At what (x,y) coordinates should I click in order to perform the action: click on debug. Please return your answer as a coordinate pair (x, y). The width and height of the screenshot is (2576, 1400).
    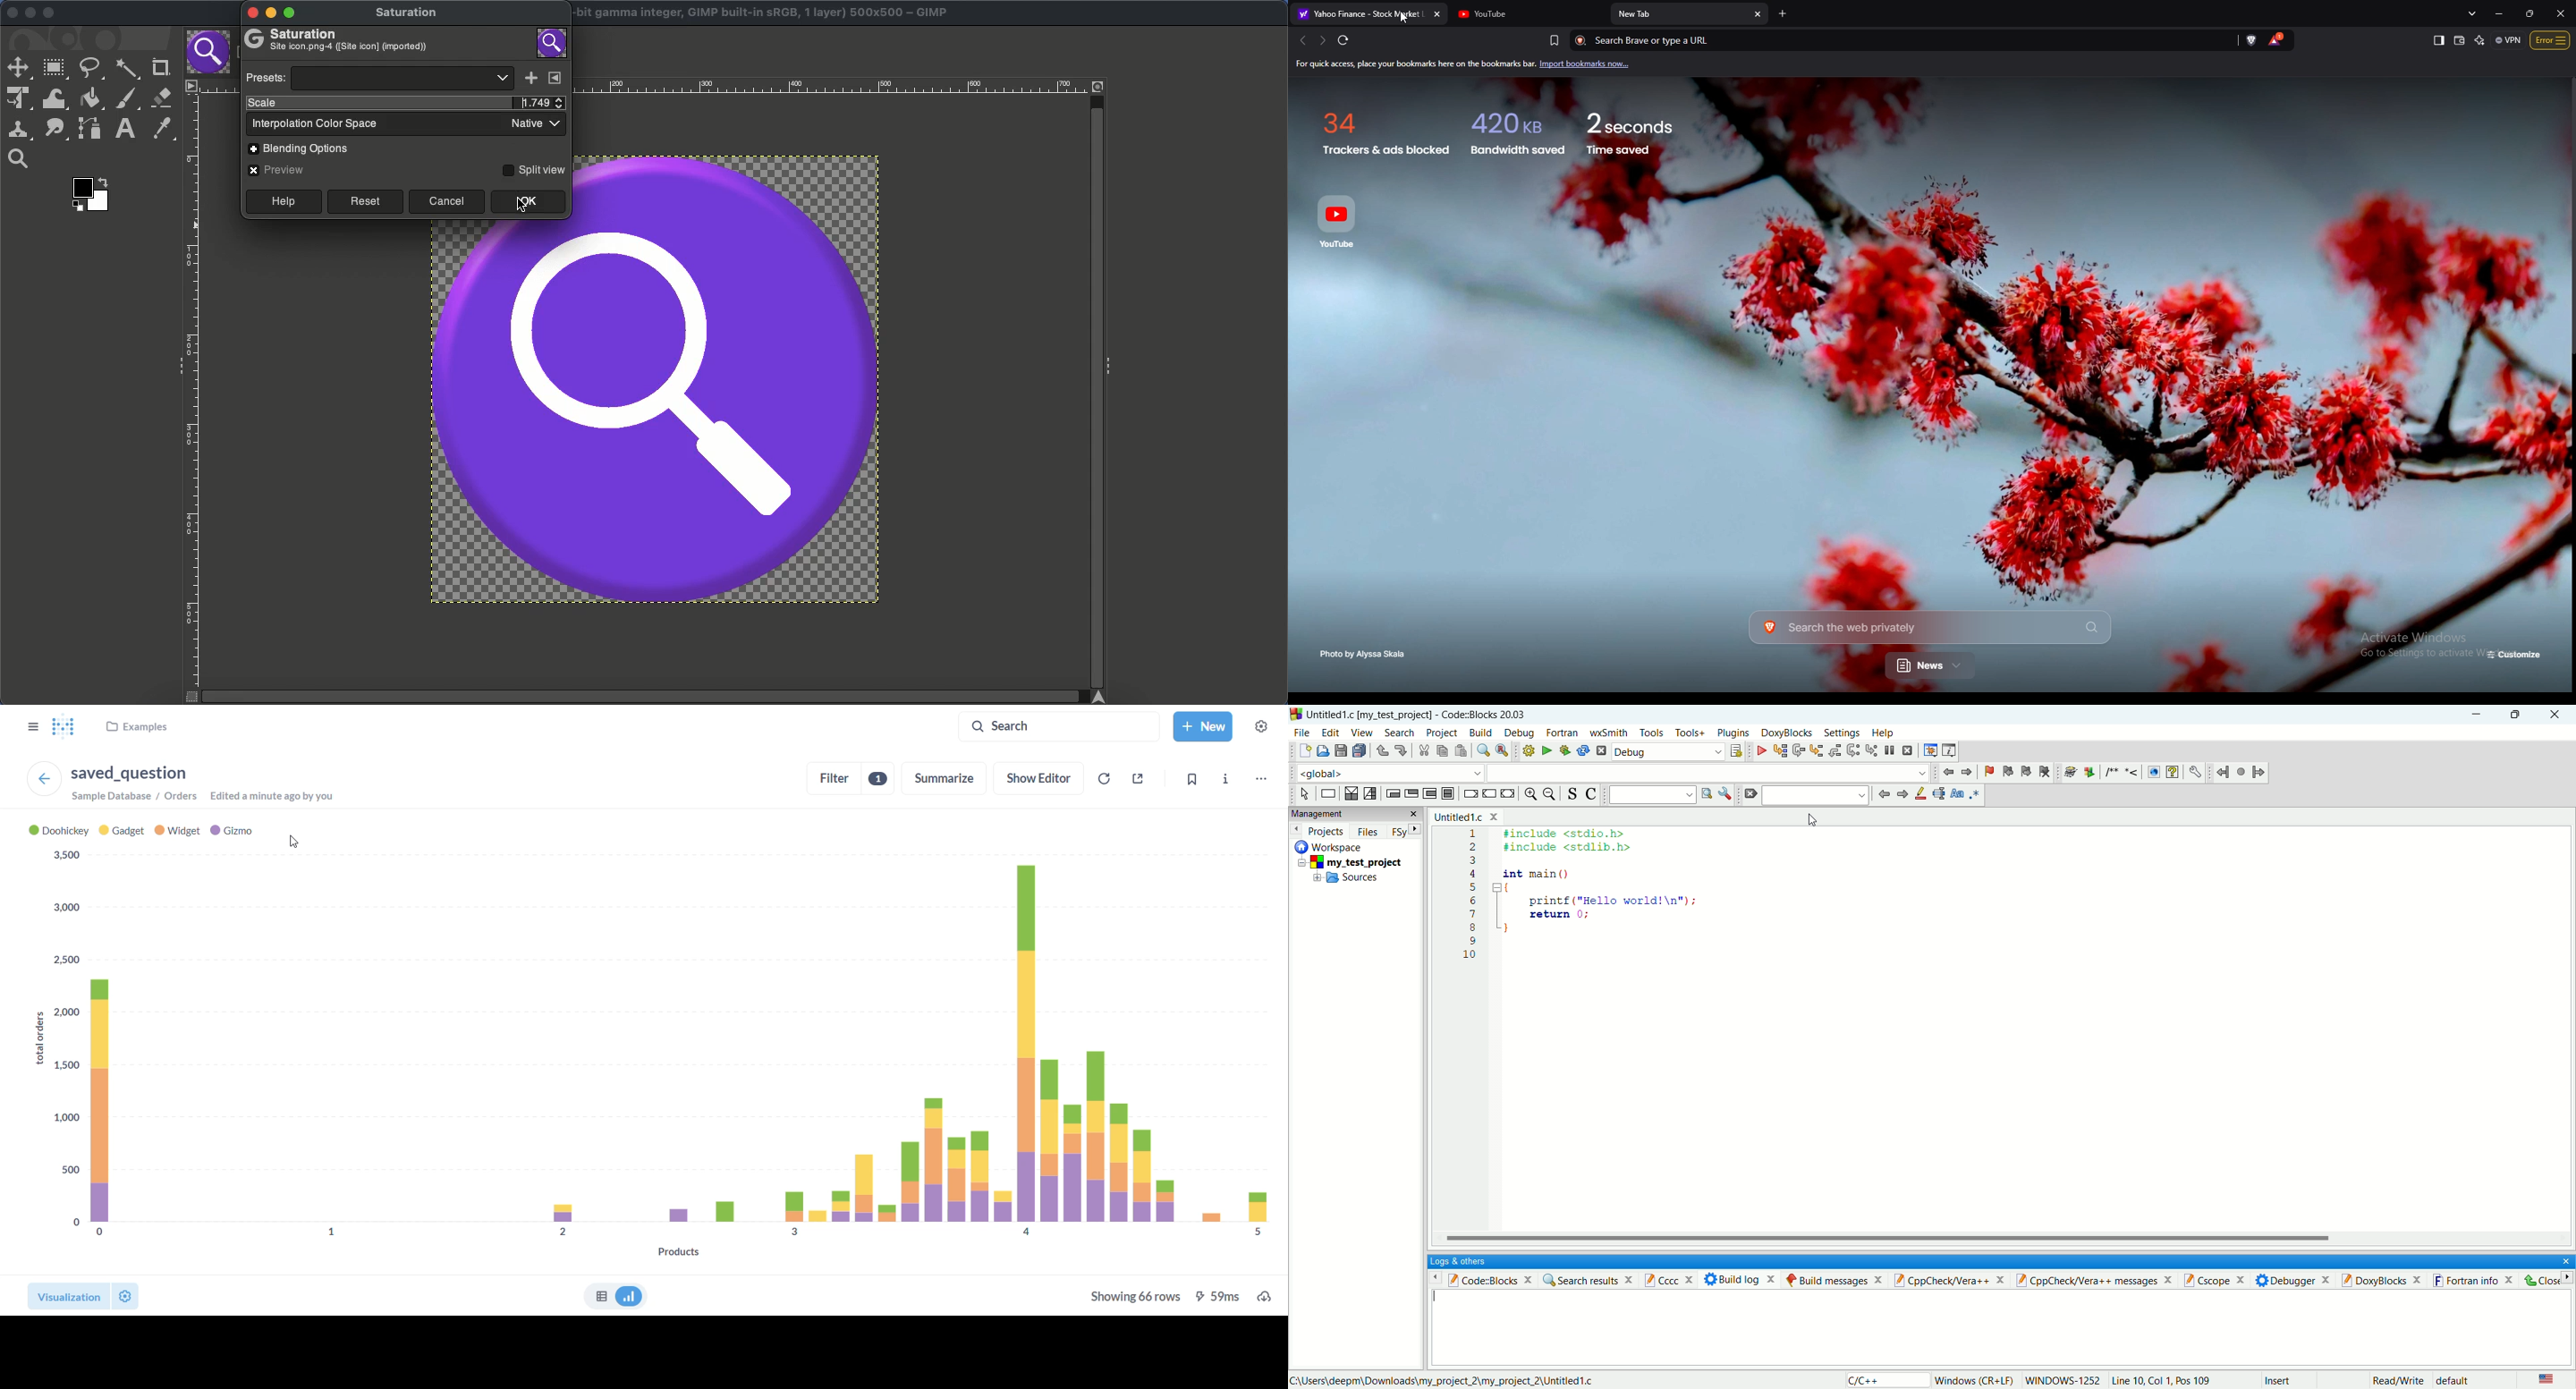
    Looking at the image, I should click on (1759, 750).